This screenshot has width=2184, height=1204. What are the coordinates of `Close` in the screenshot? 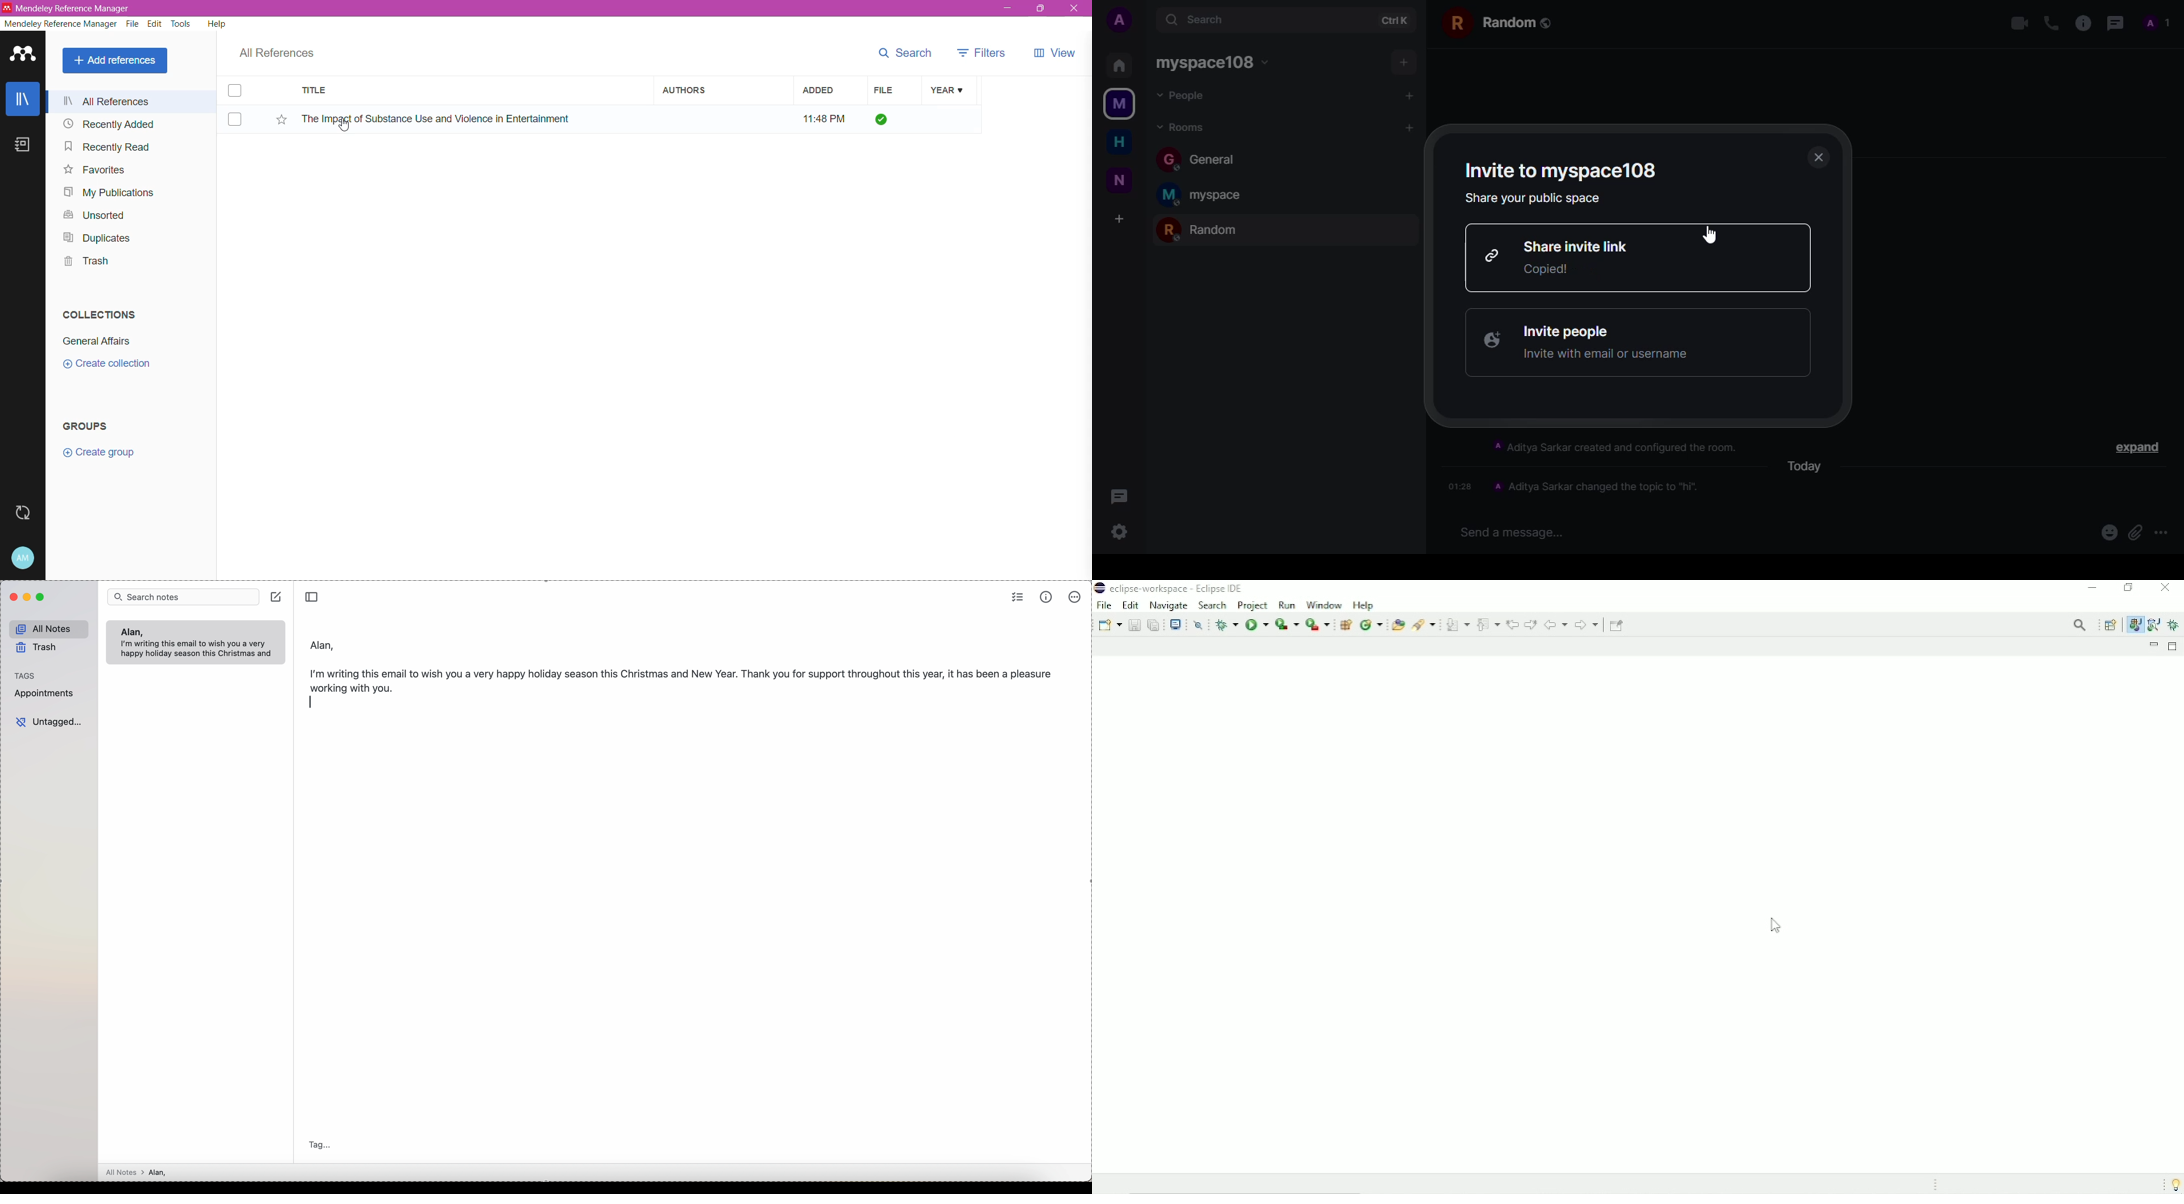 It's located at (2166, 589).